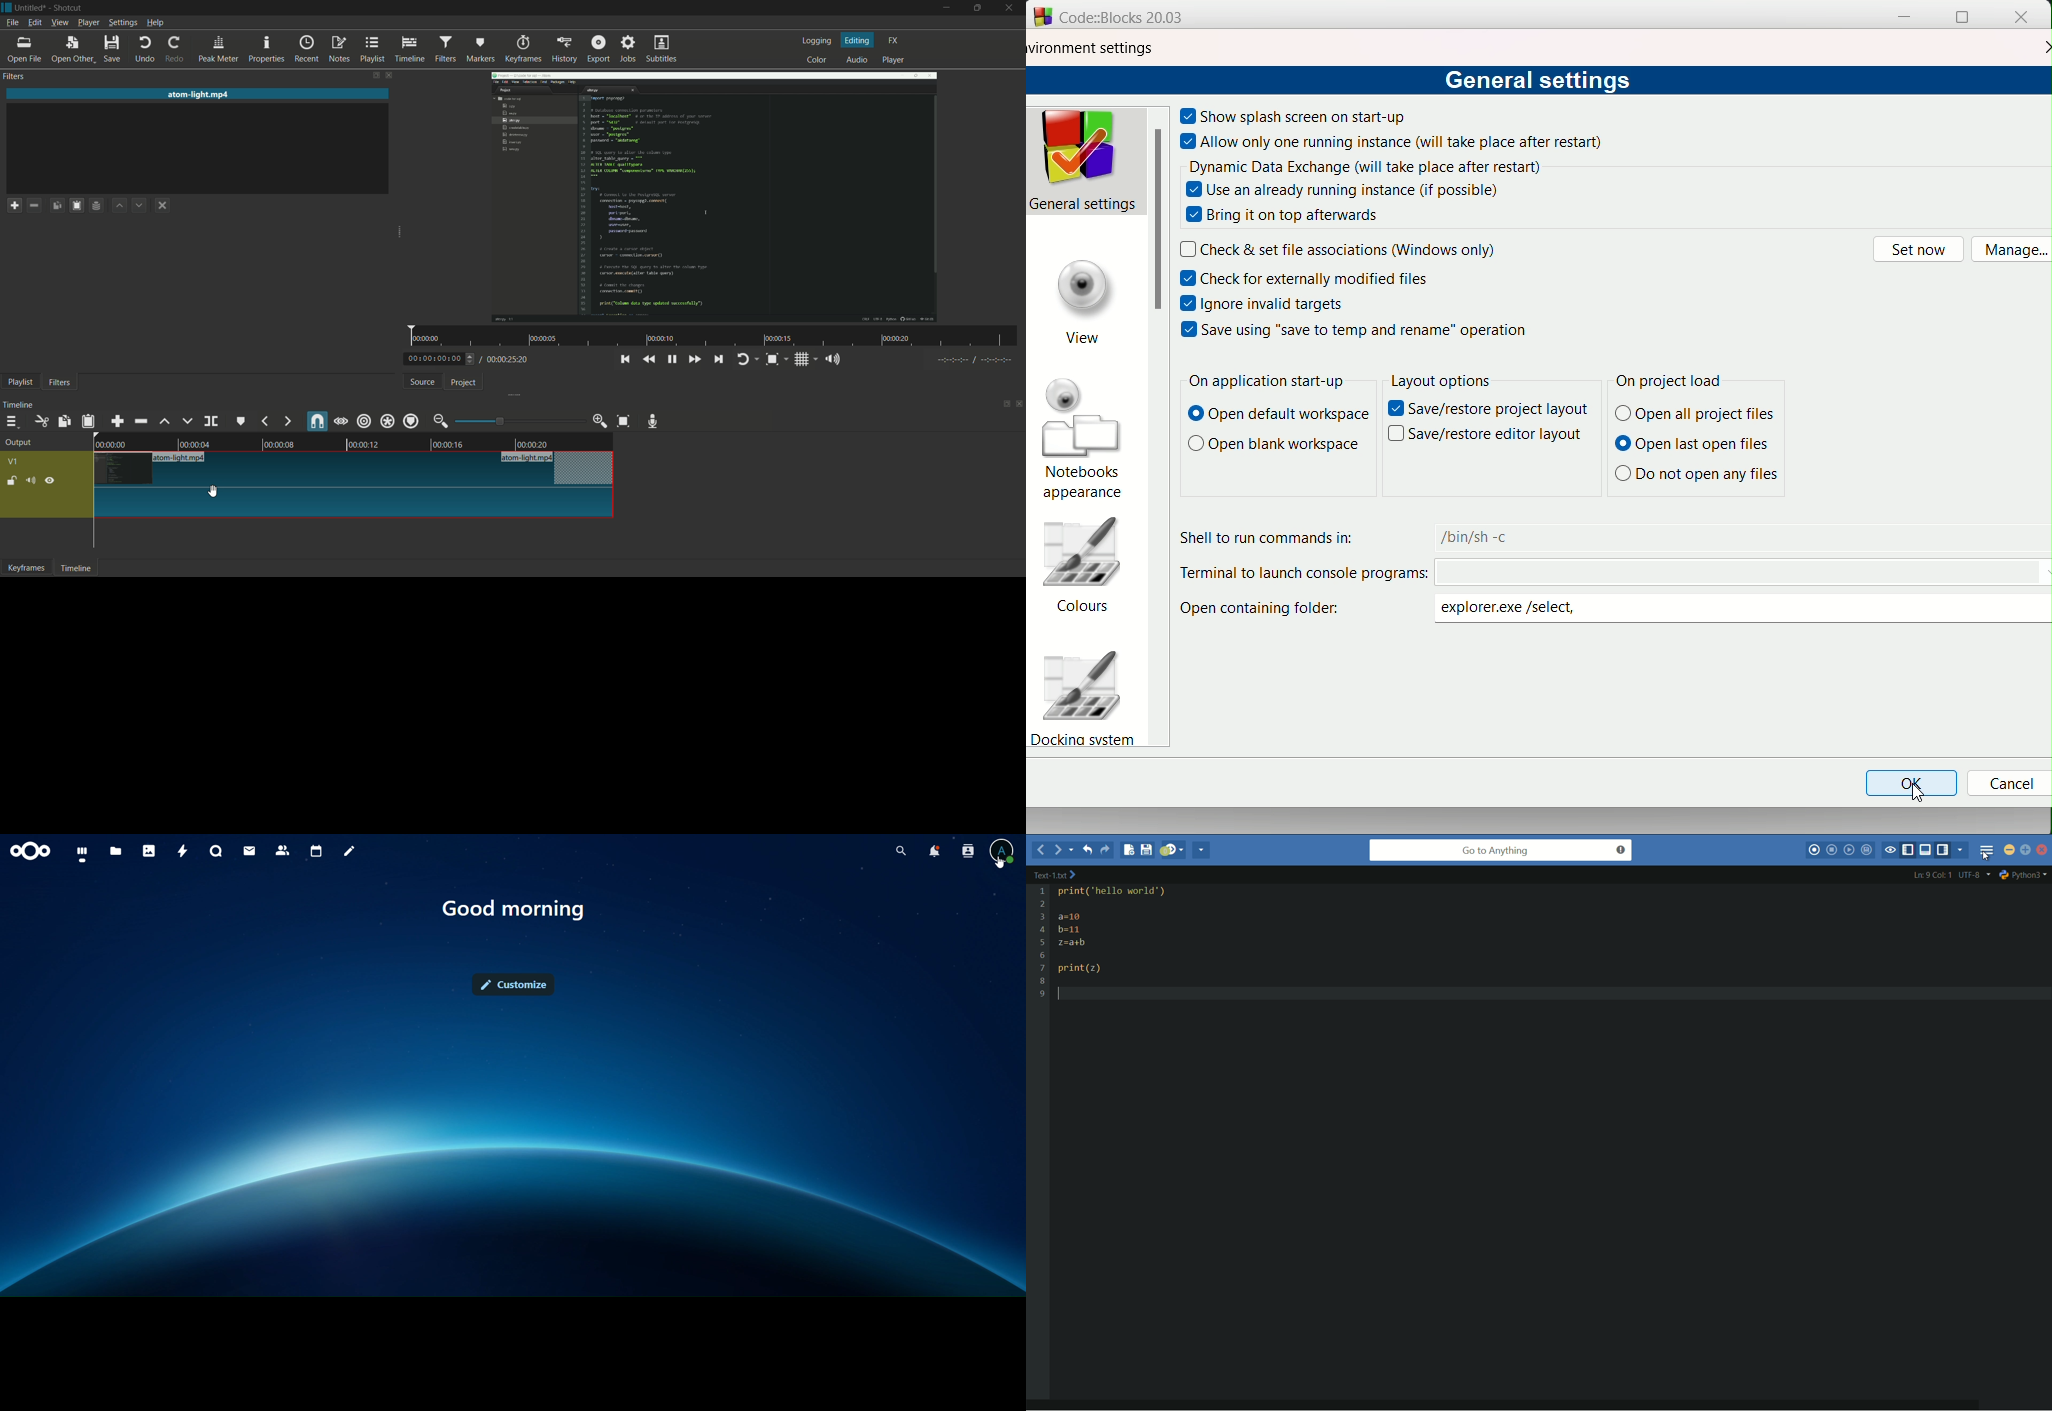  I want to click on move filter down, so click(139, 205).